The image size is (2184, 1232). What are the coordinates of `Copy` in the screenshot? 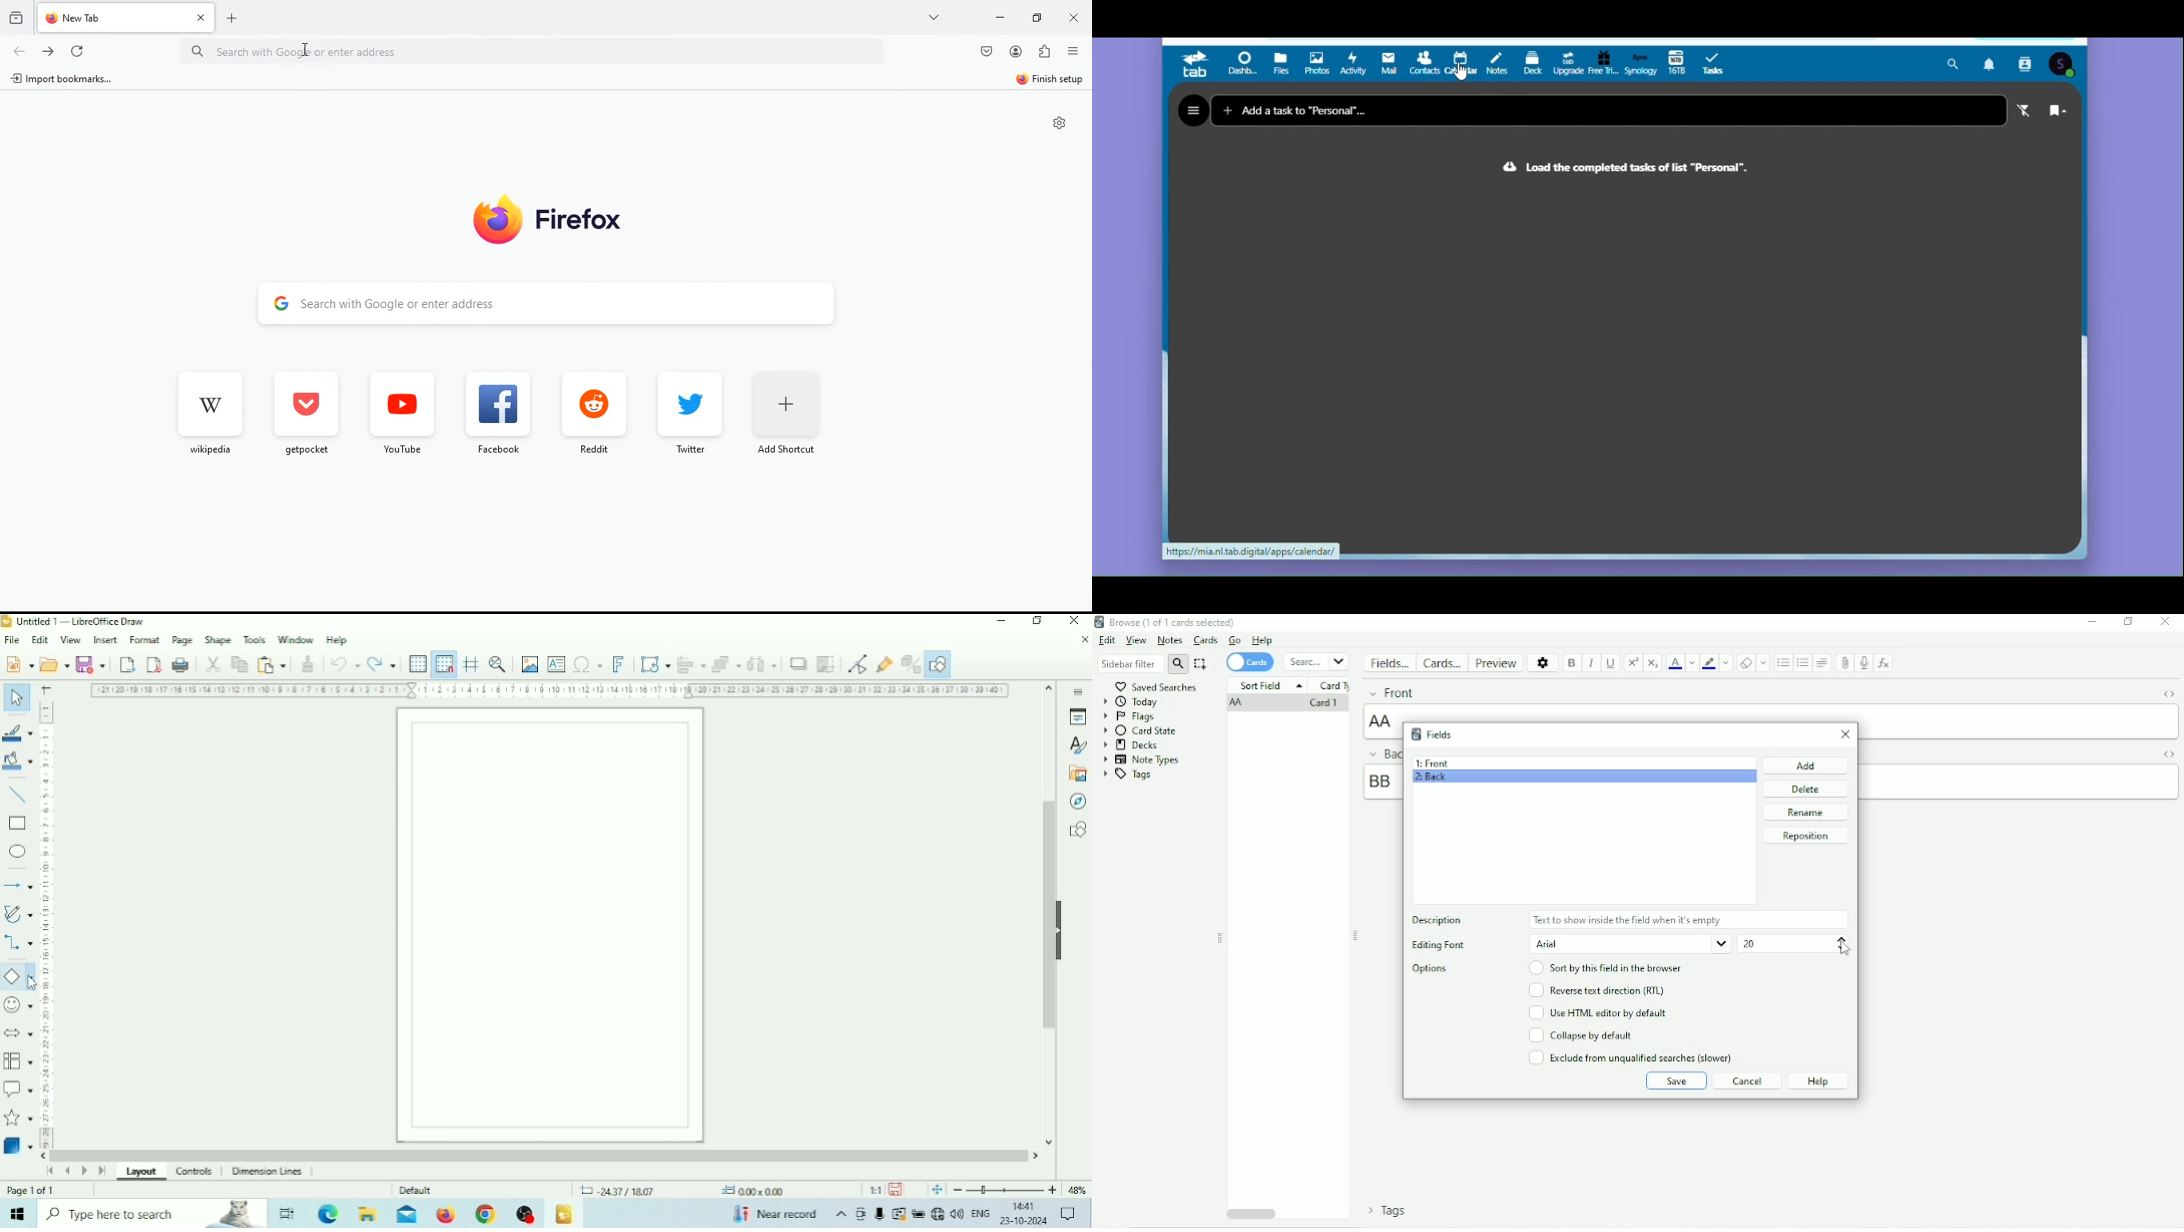 It's located at (239, 664).